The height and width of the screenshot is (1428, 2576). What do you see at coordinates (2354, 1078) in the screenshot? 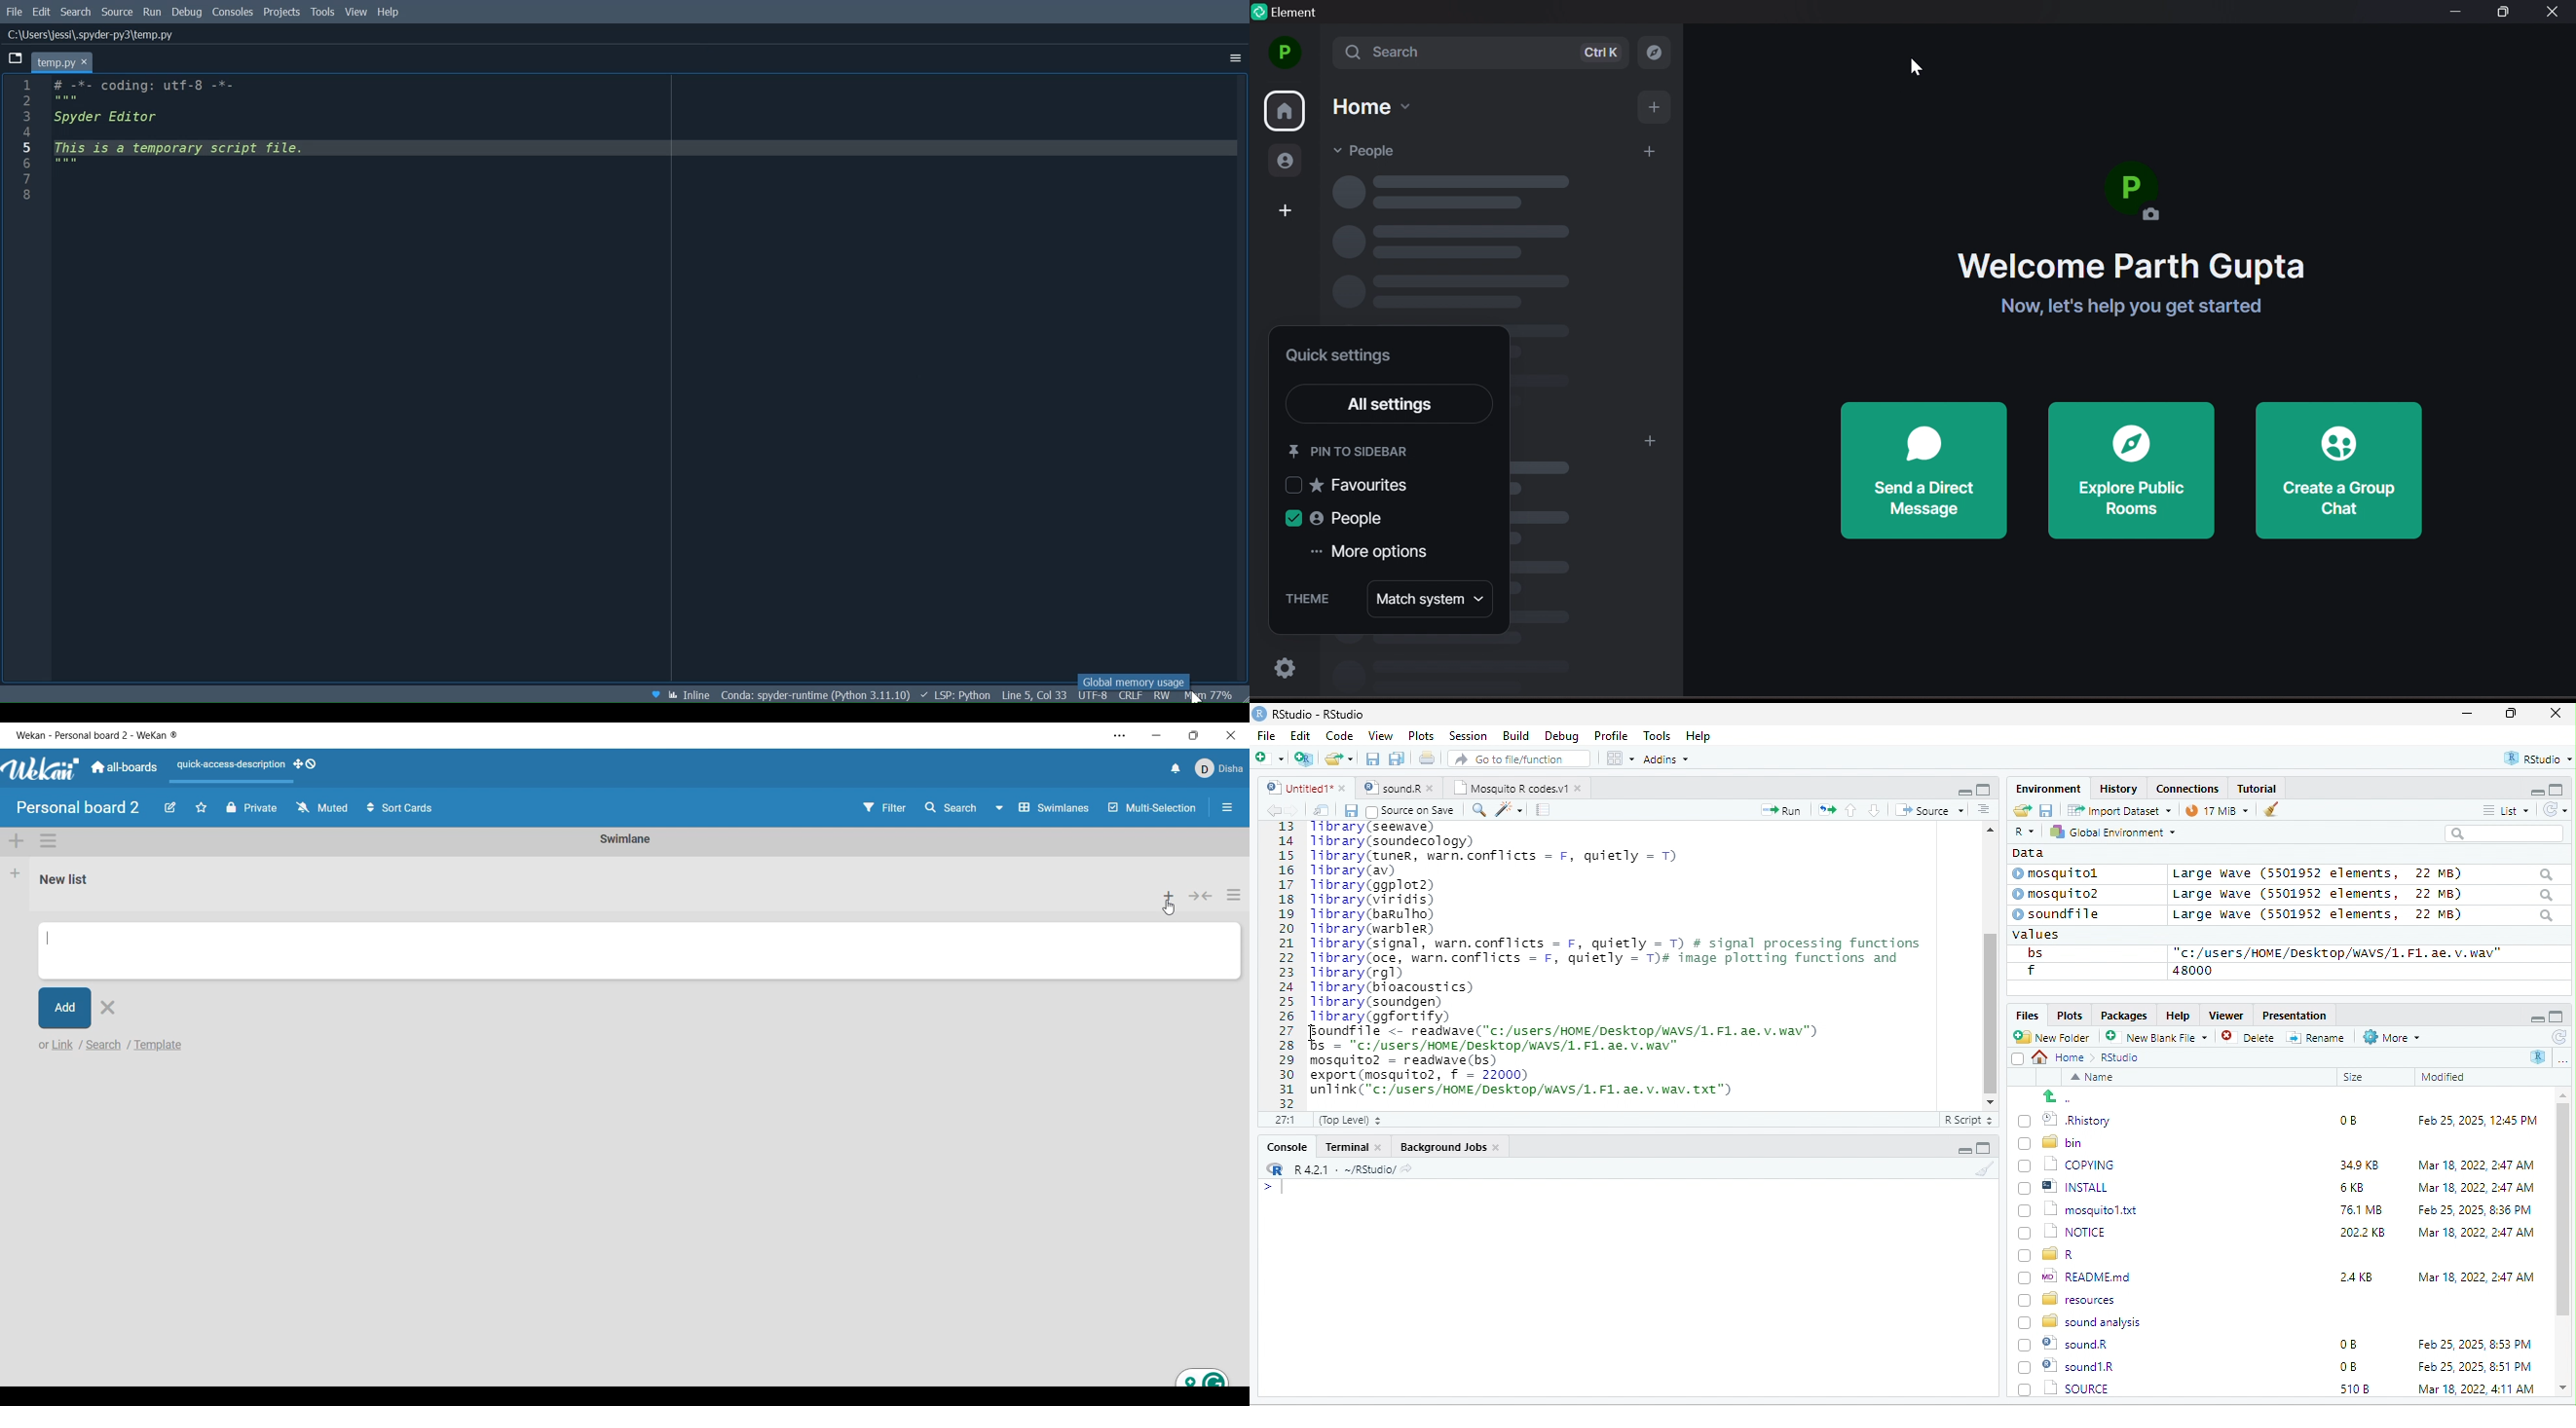
I see `Size` at bounding box center [2354, 1078].